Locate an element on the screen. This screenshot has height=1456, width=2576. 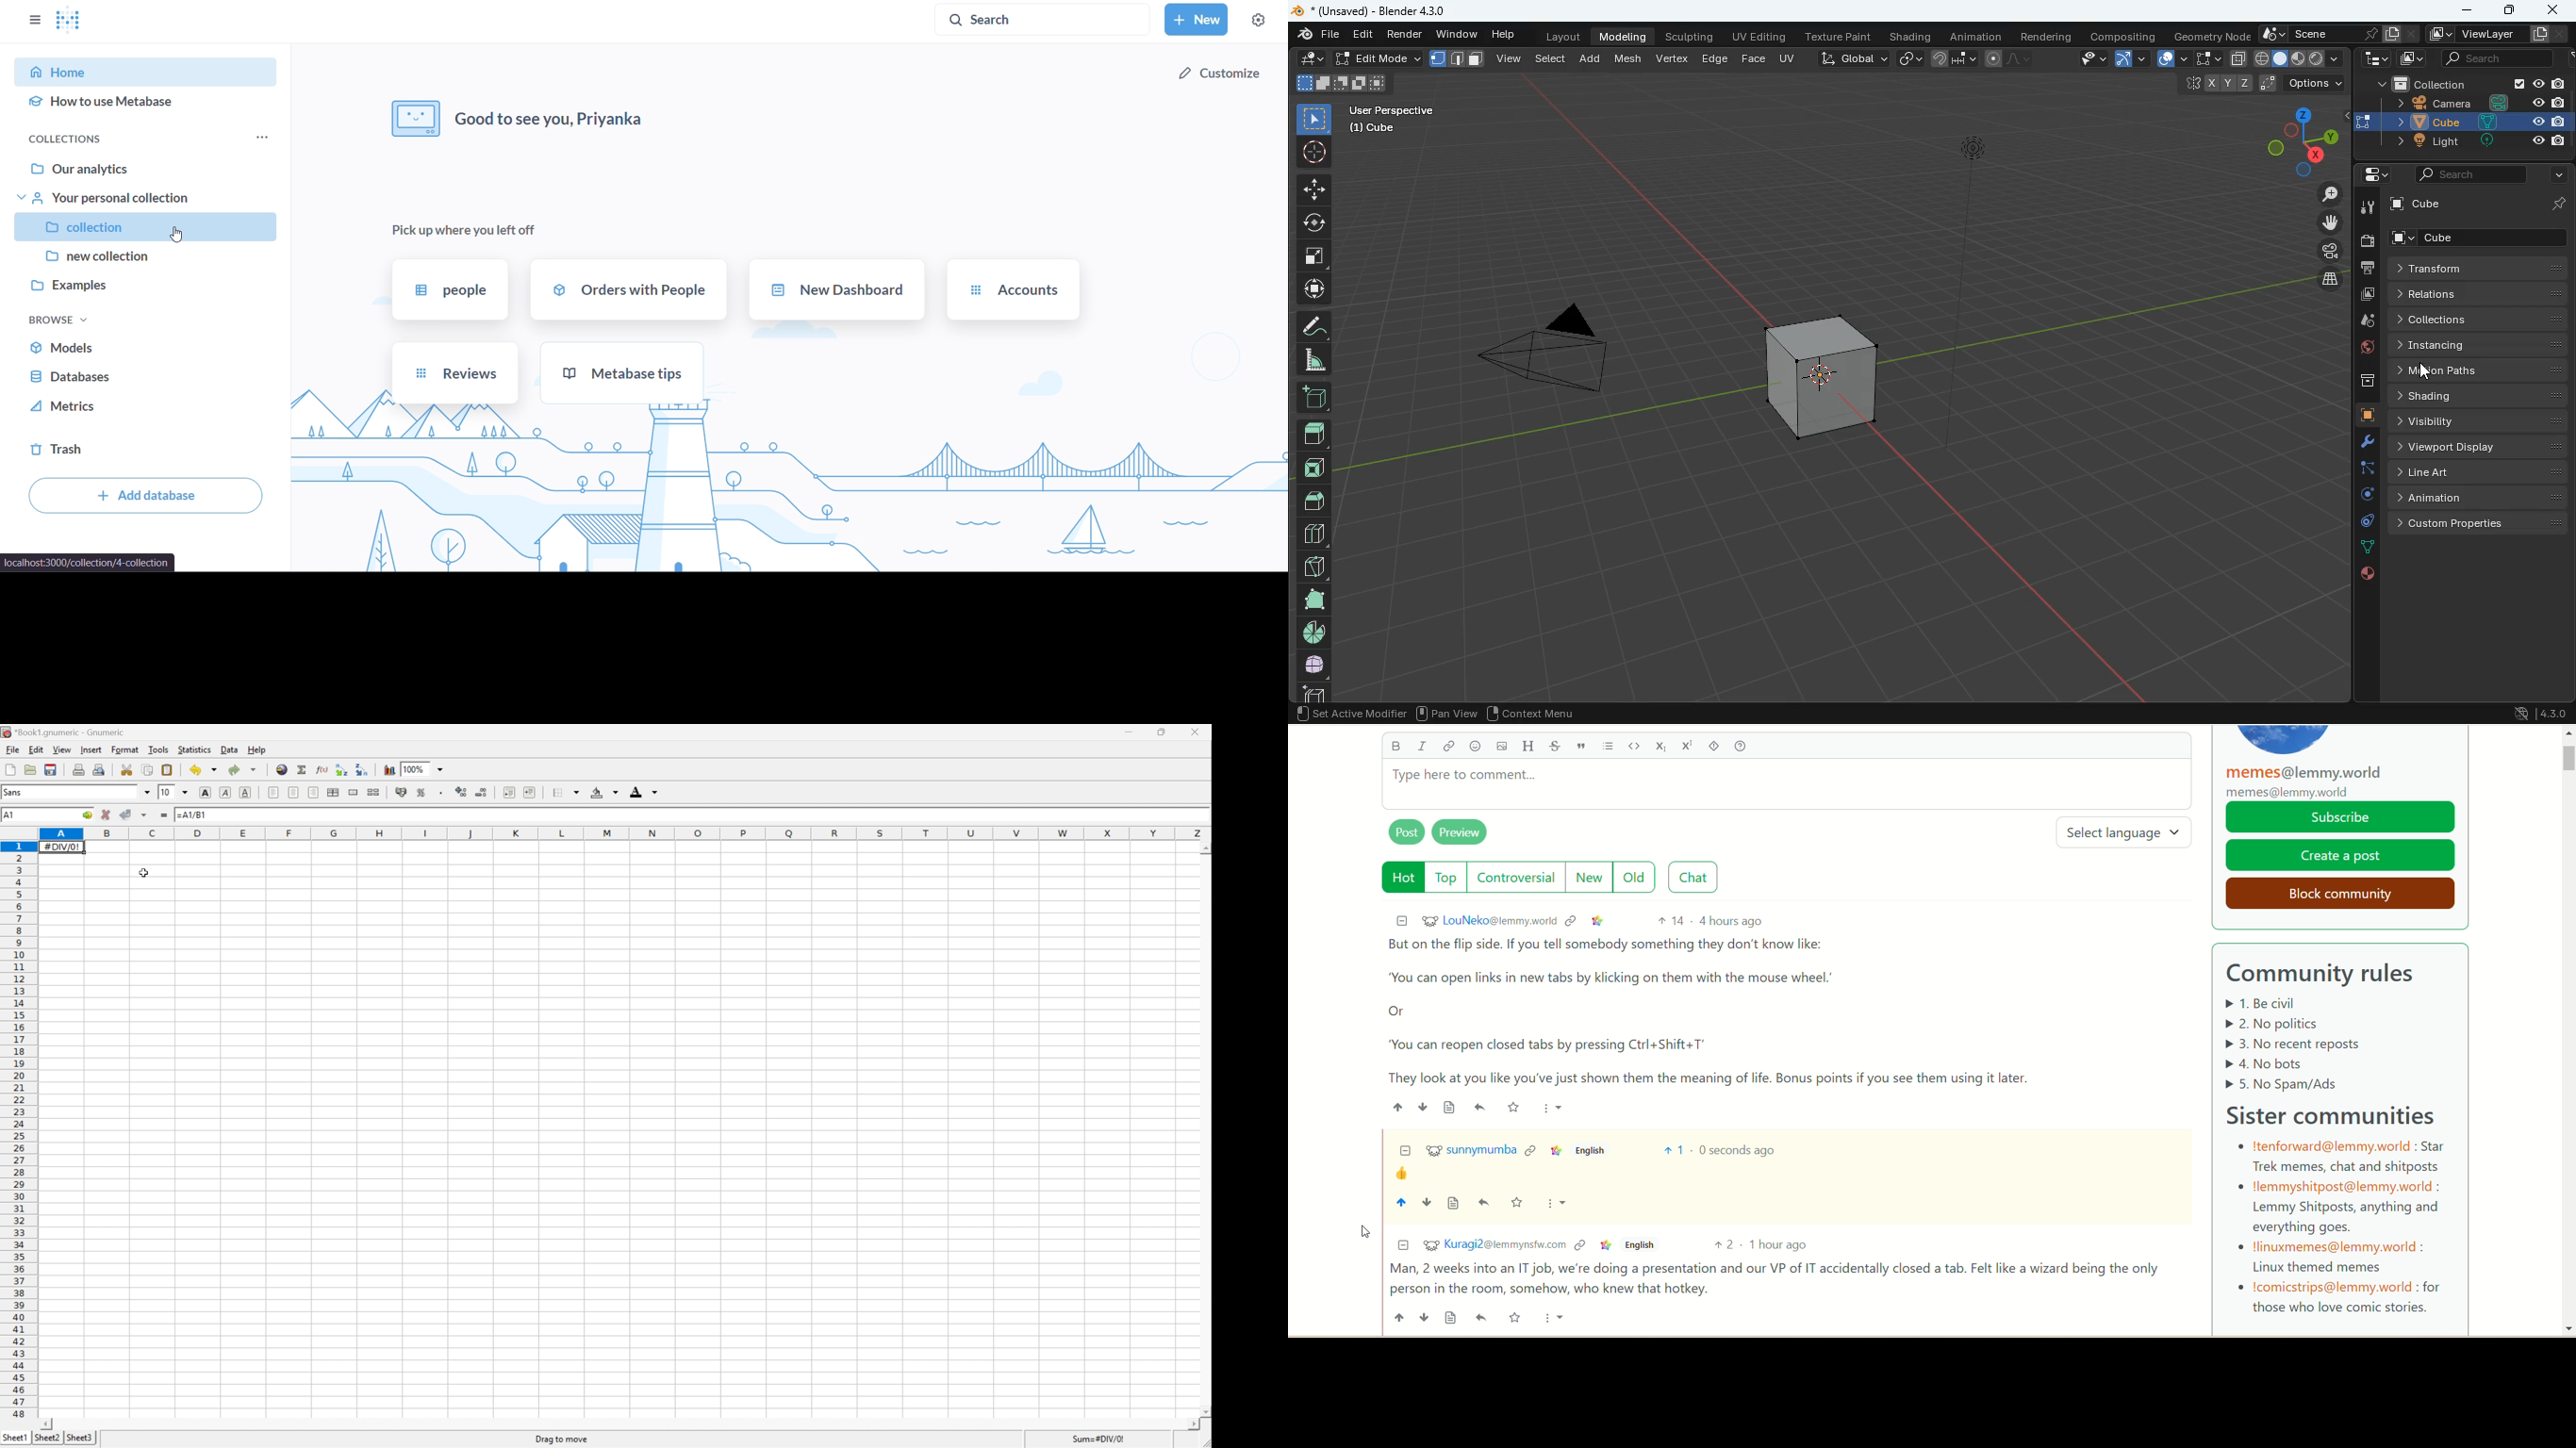
Align left is located at coordinates (275, 793).